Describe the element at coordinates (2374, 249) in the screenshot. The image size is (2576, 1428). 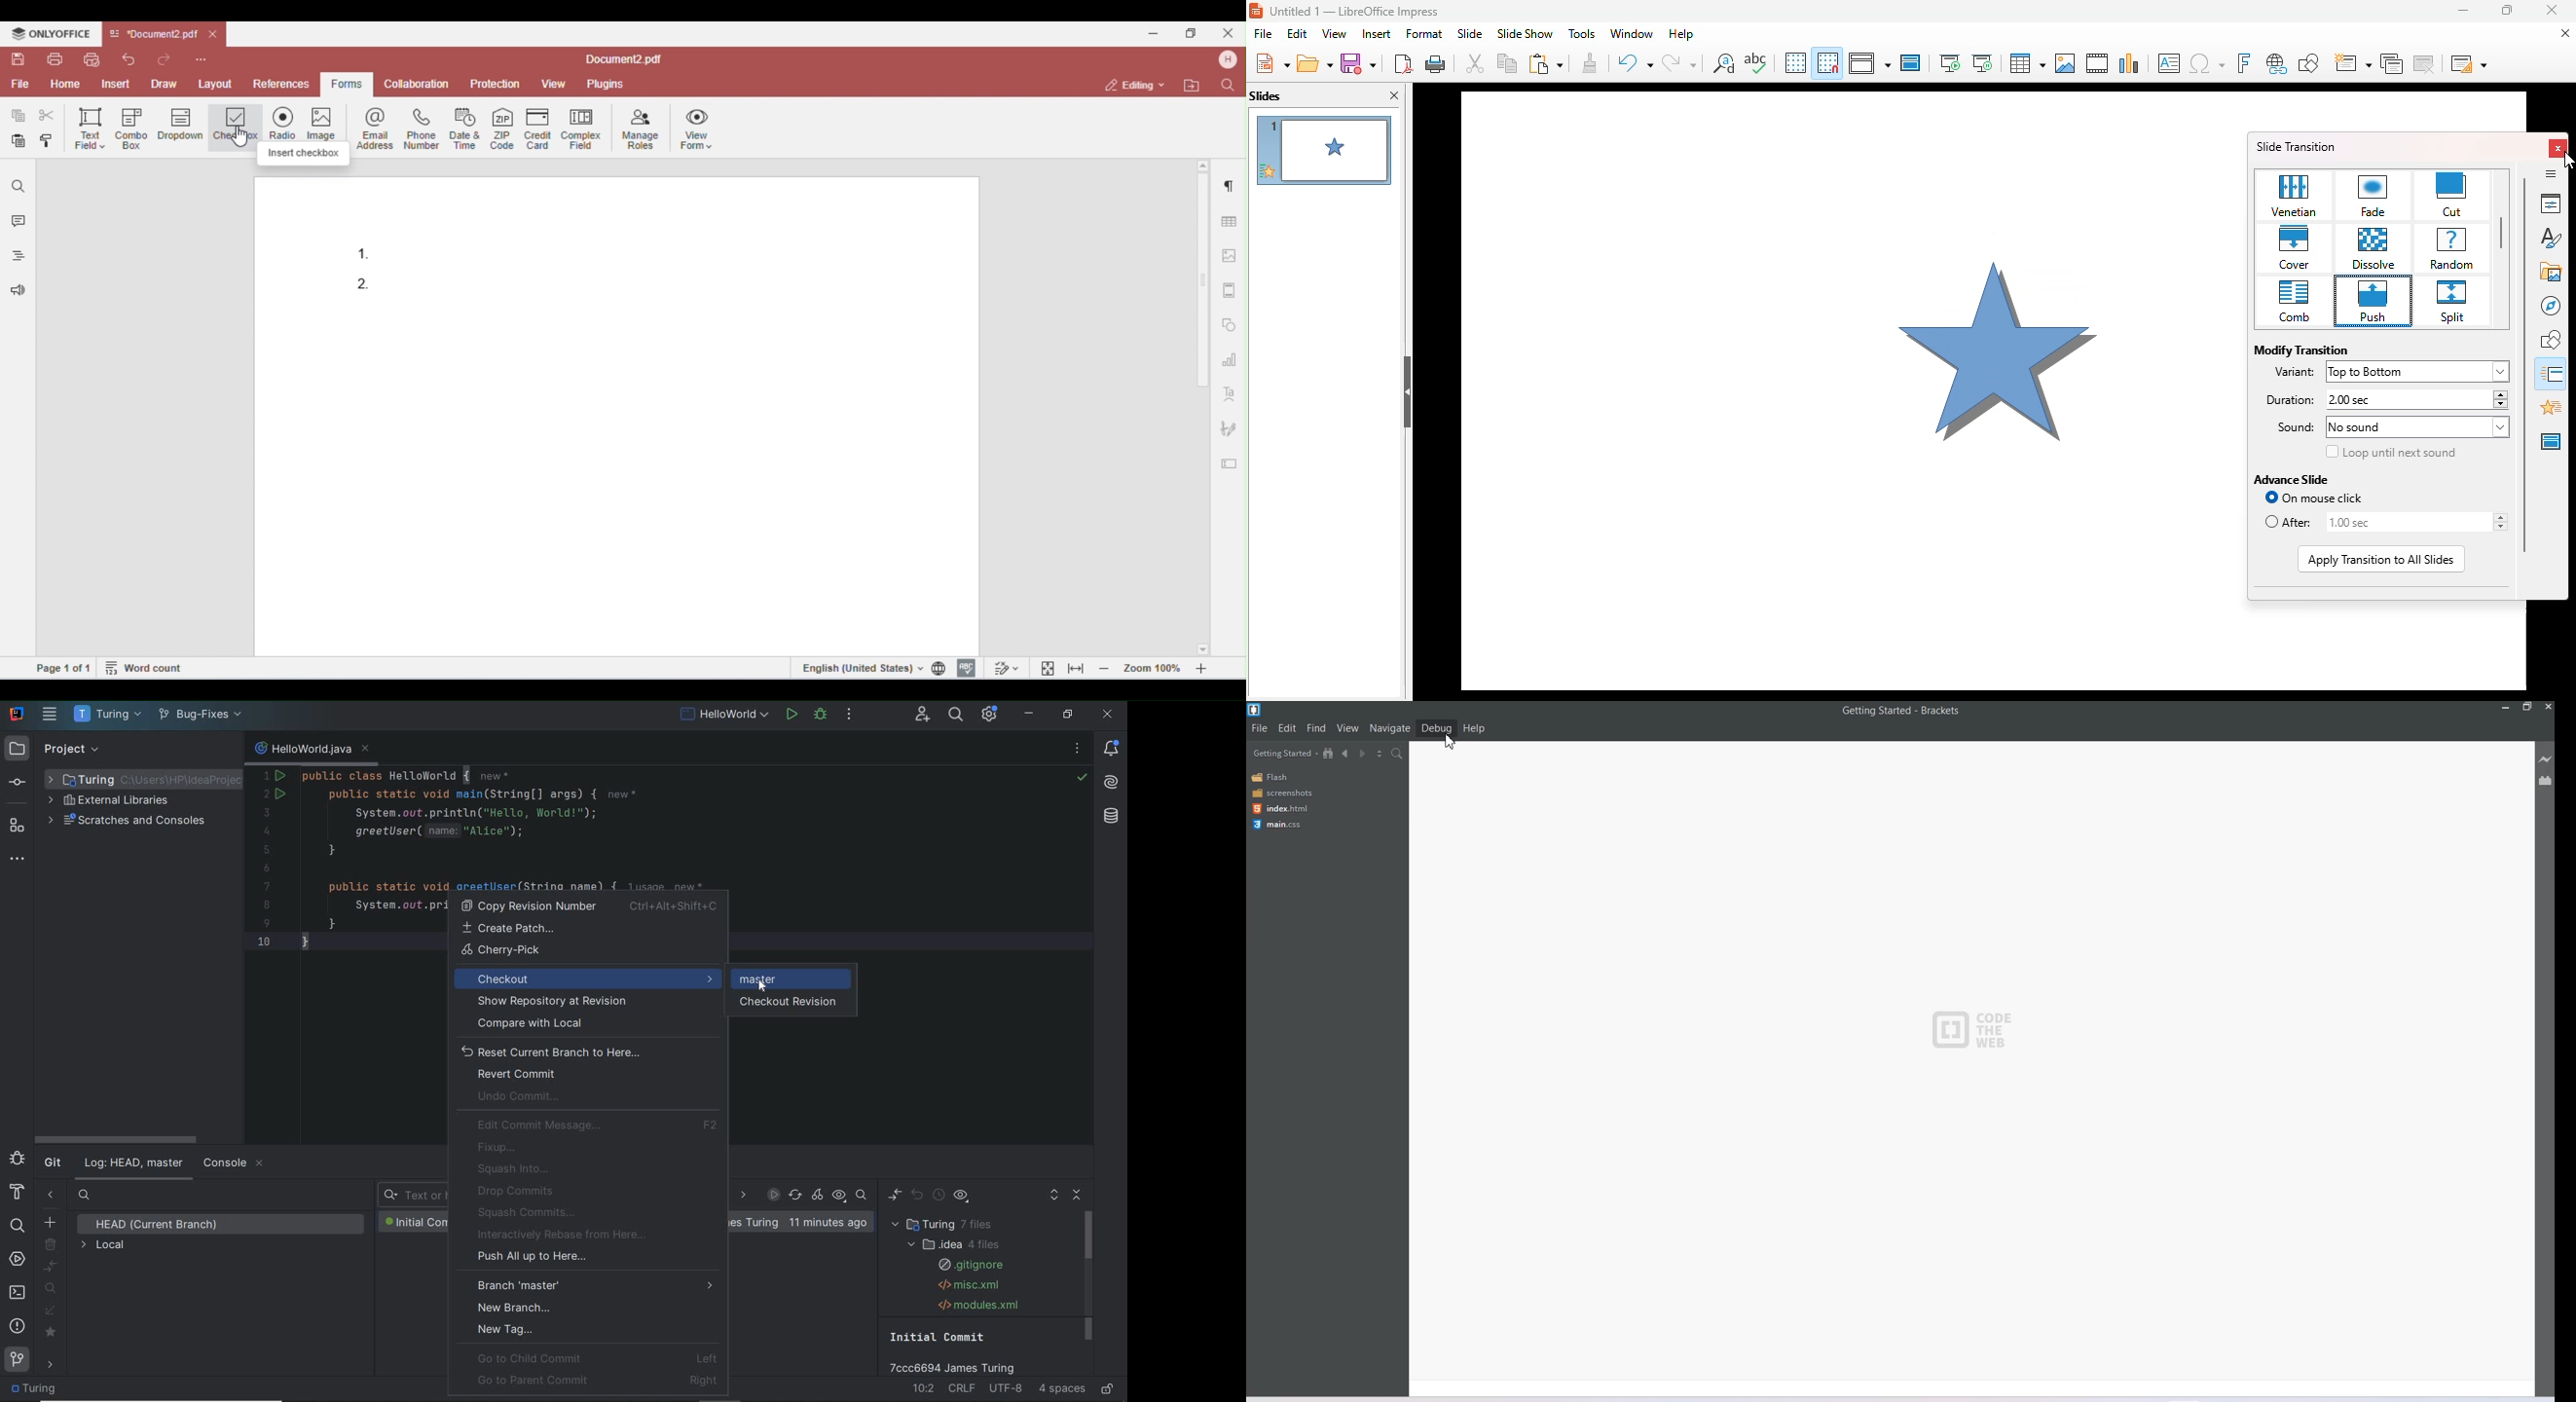
I see `dissolve` at that location.